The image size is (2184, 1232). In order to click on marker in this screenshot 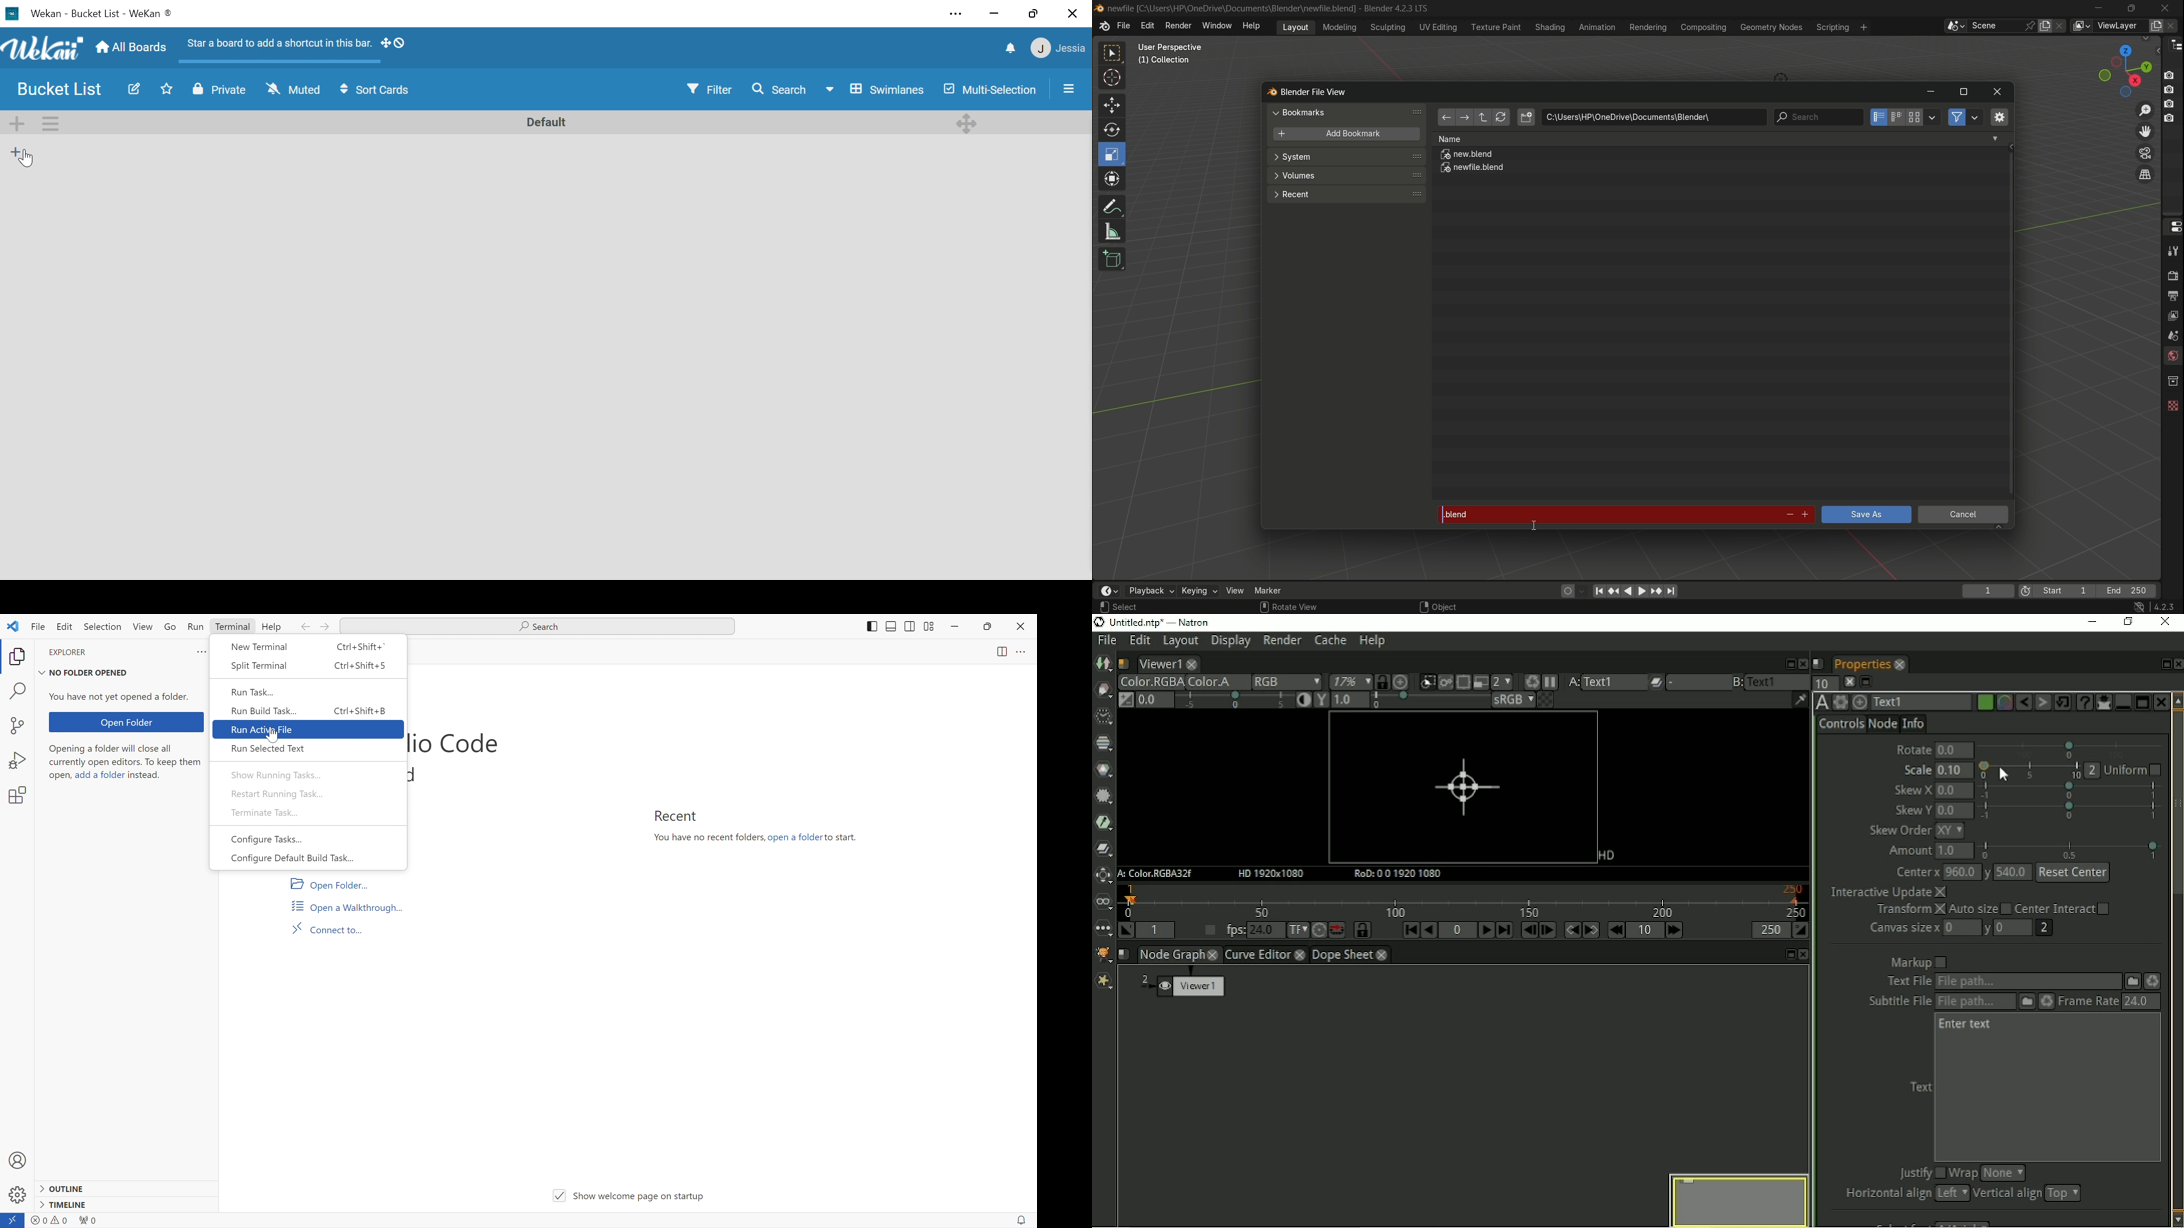, I will do `click(1277, 590)`.